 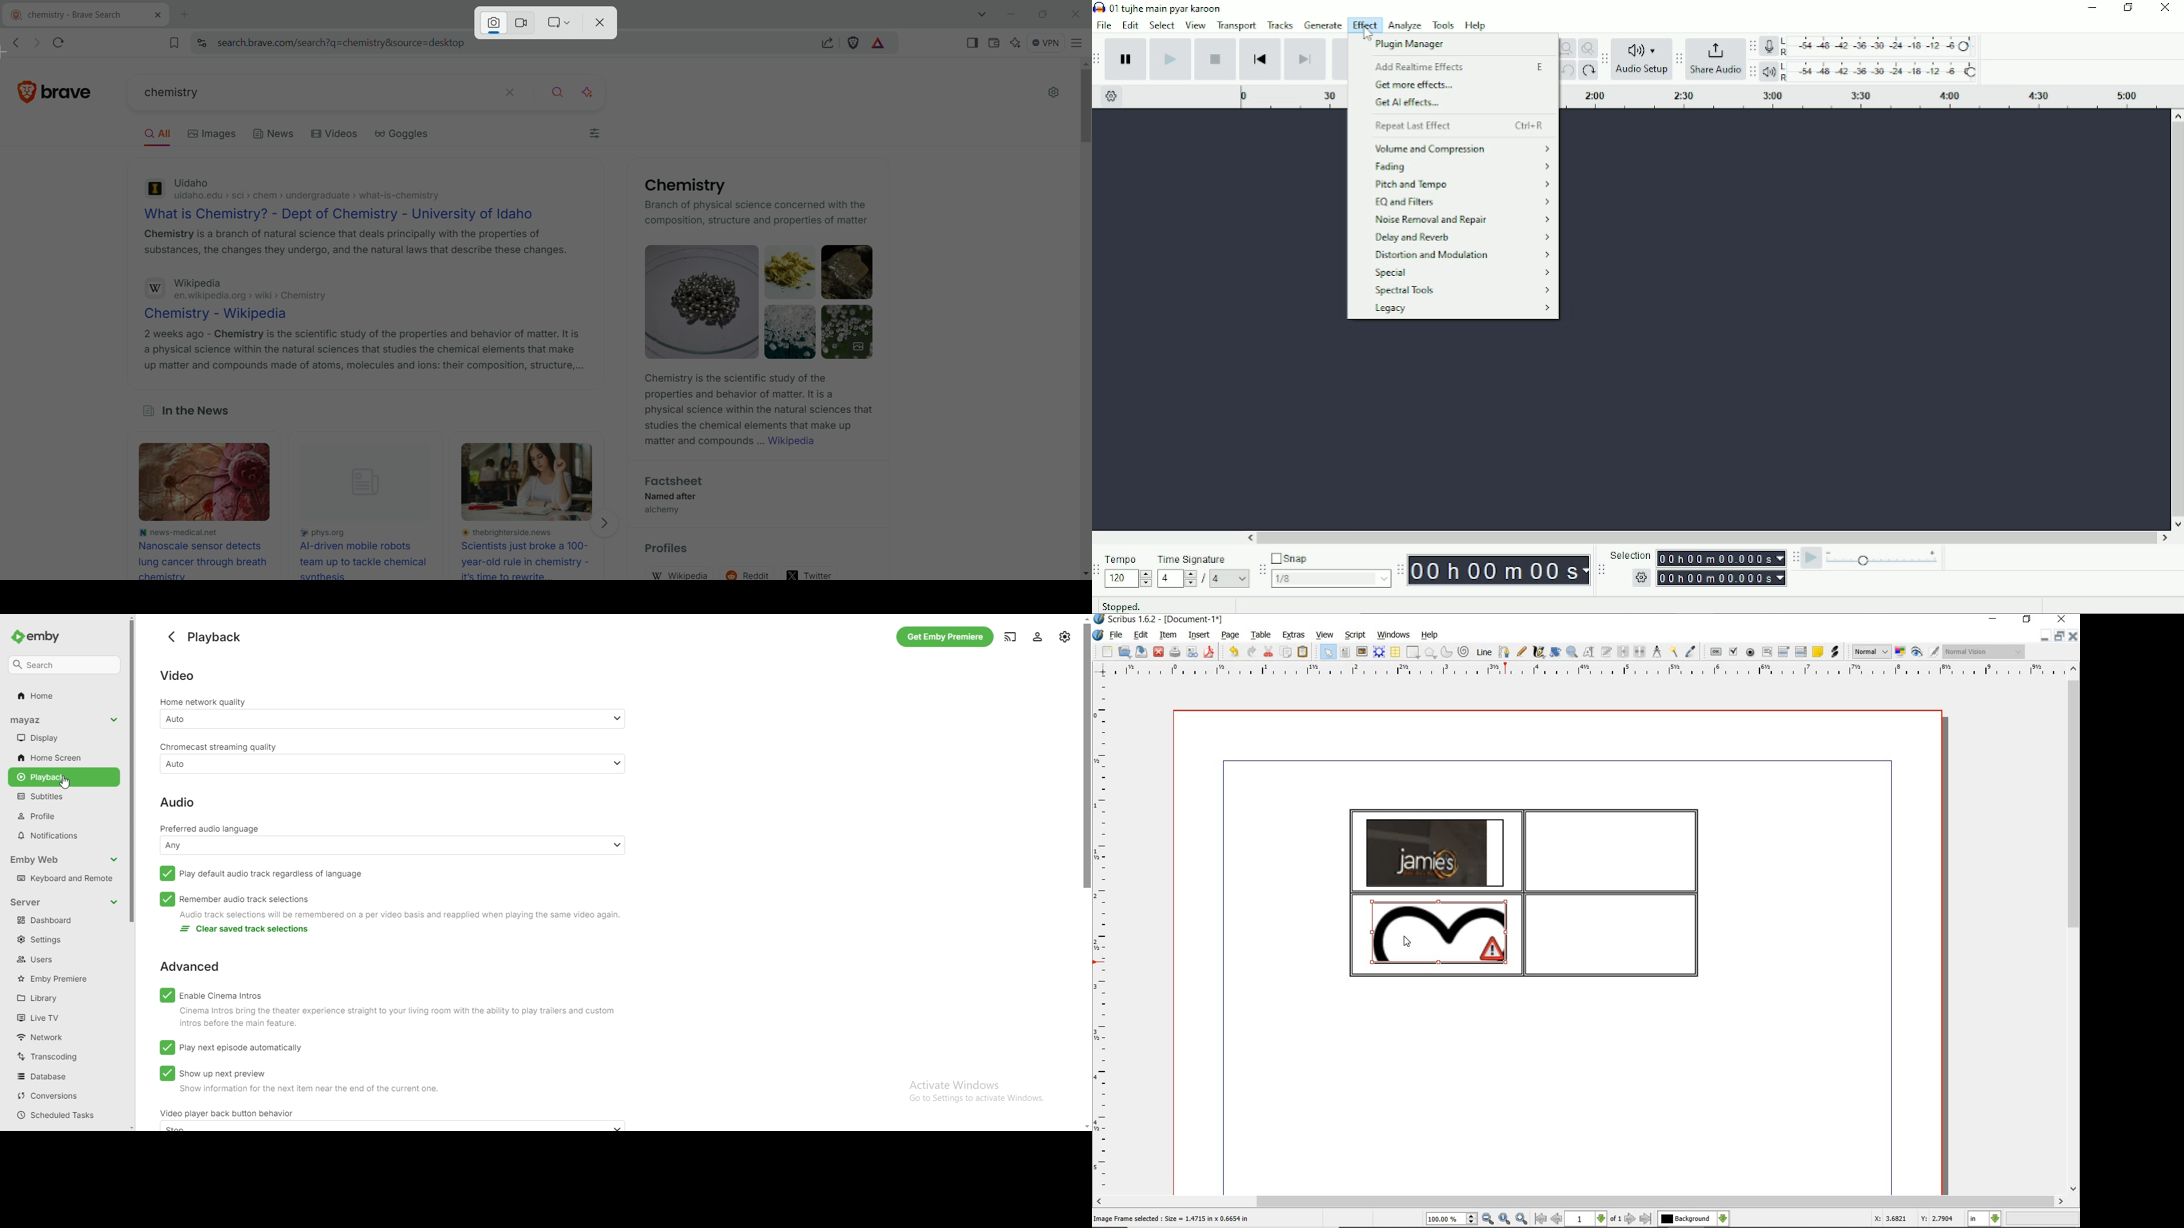 I want to click on transcoding, so click(x=63, y=1056).